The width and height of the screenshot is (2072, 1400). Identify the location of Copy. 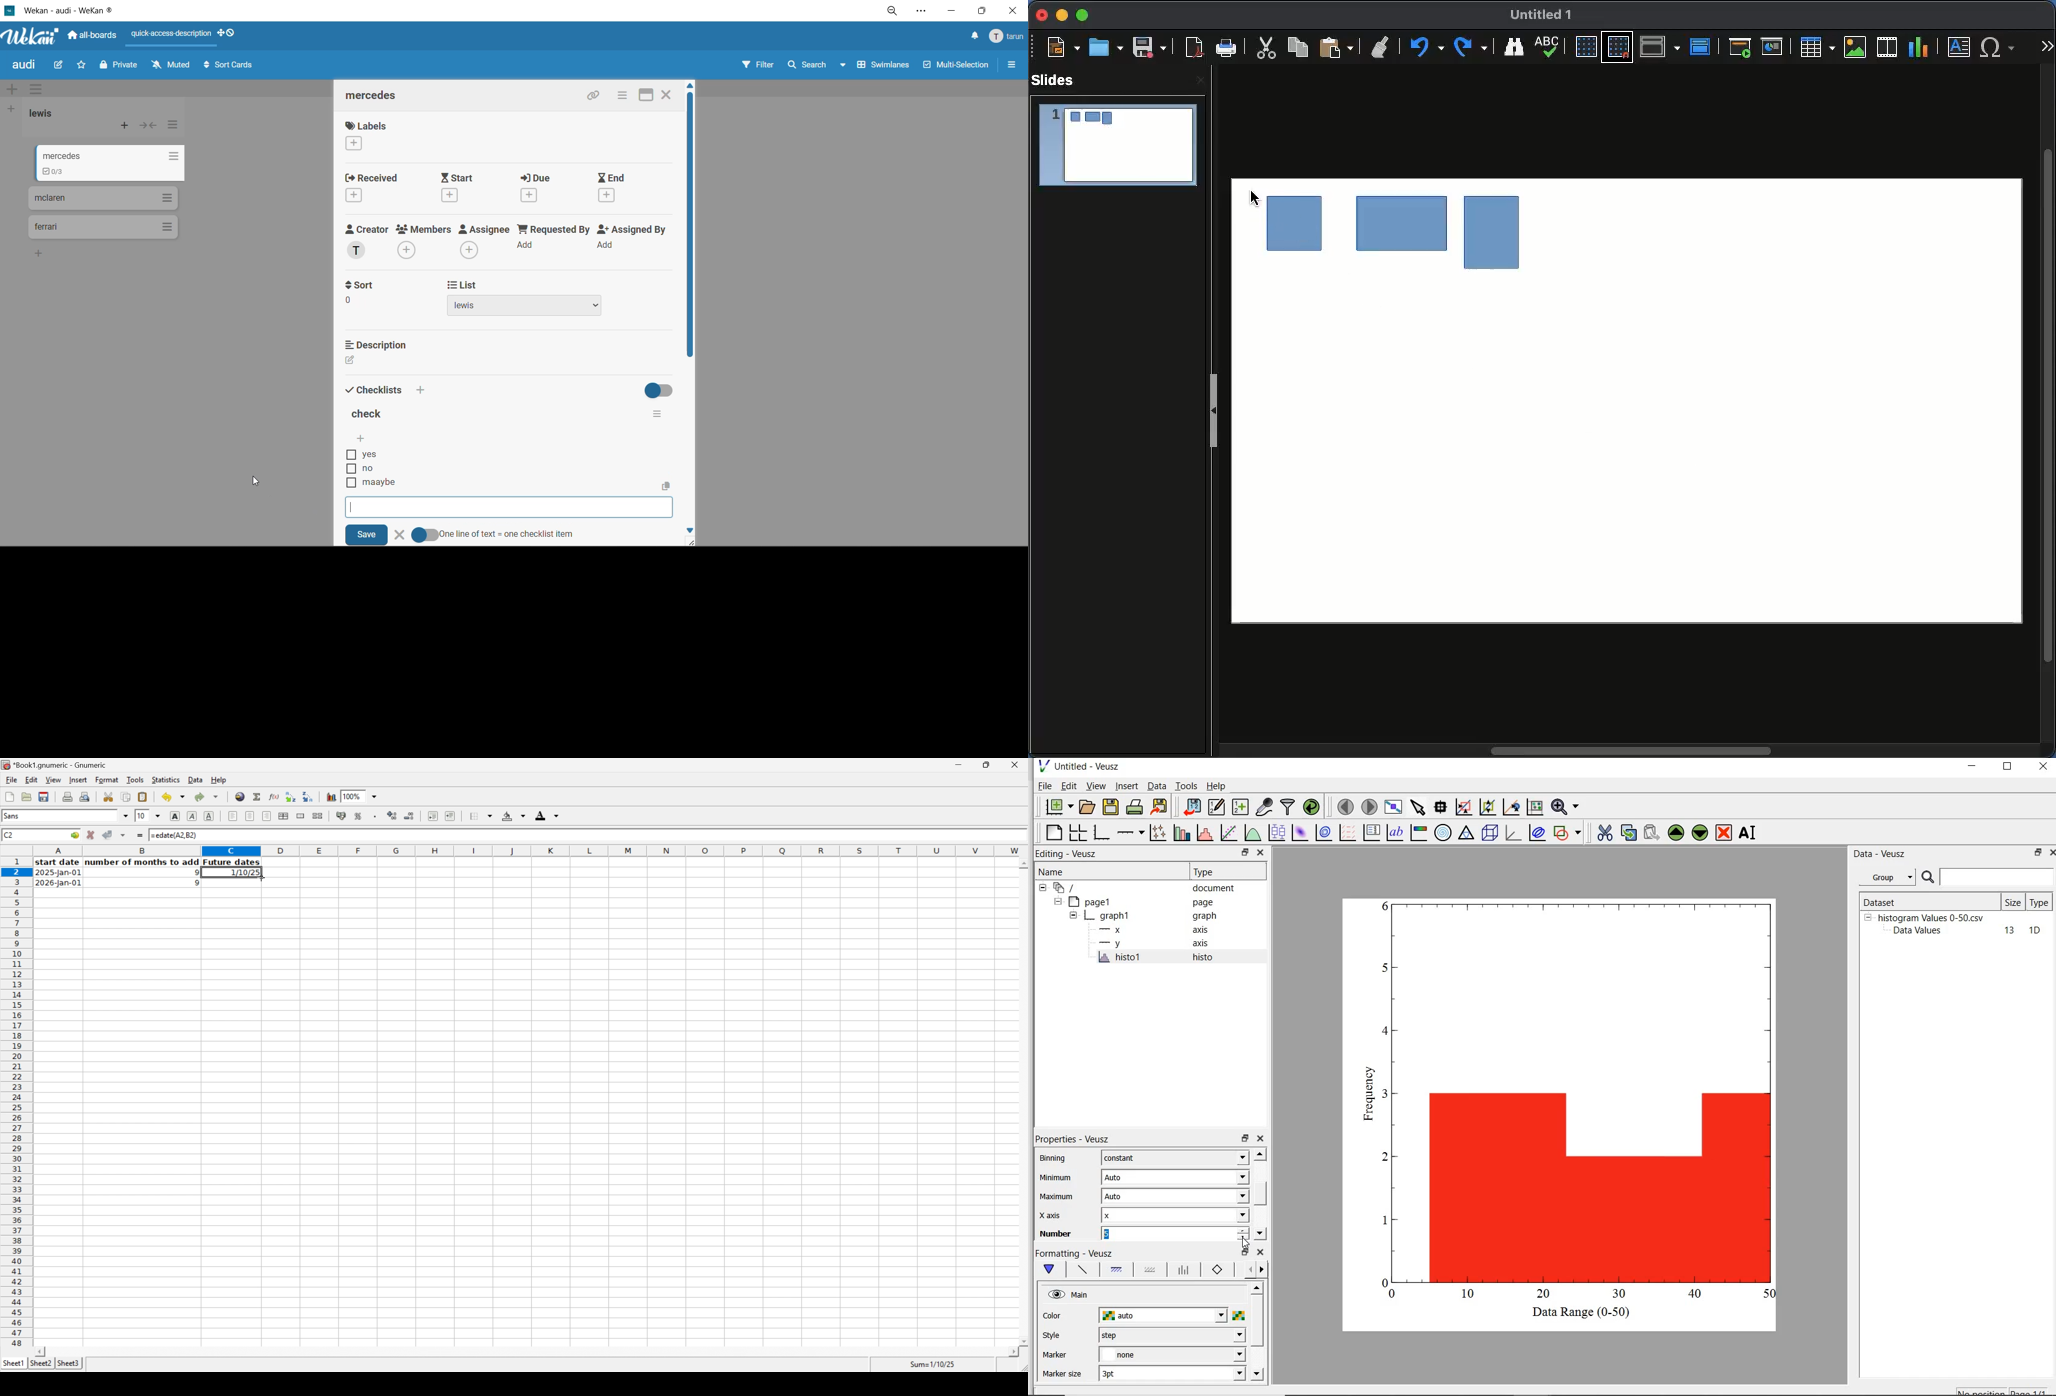
(1301, 47).